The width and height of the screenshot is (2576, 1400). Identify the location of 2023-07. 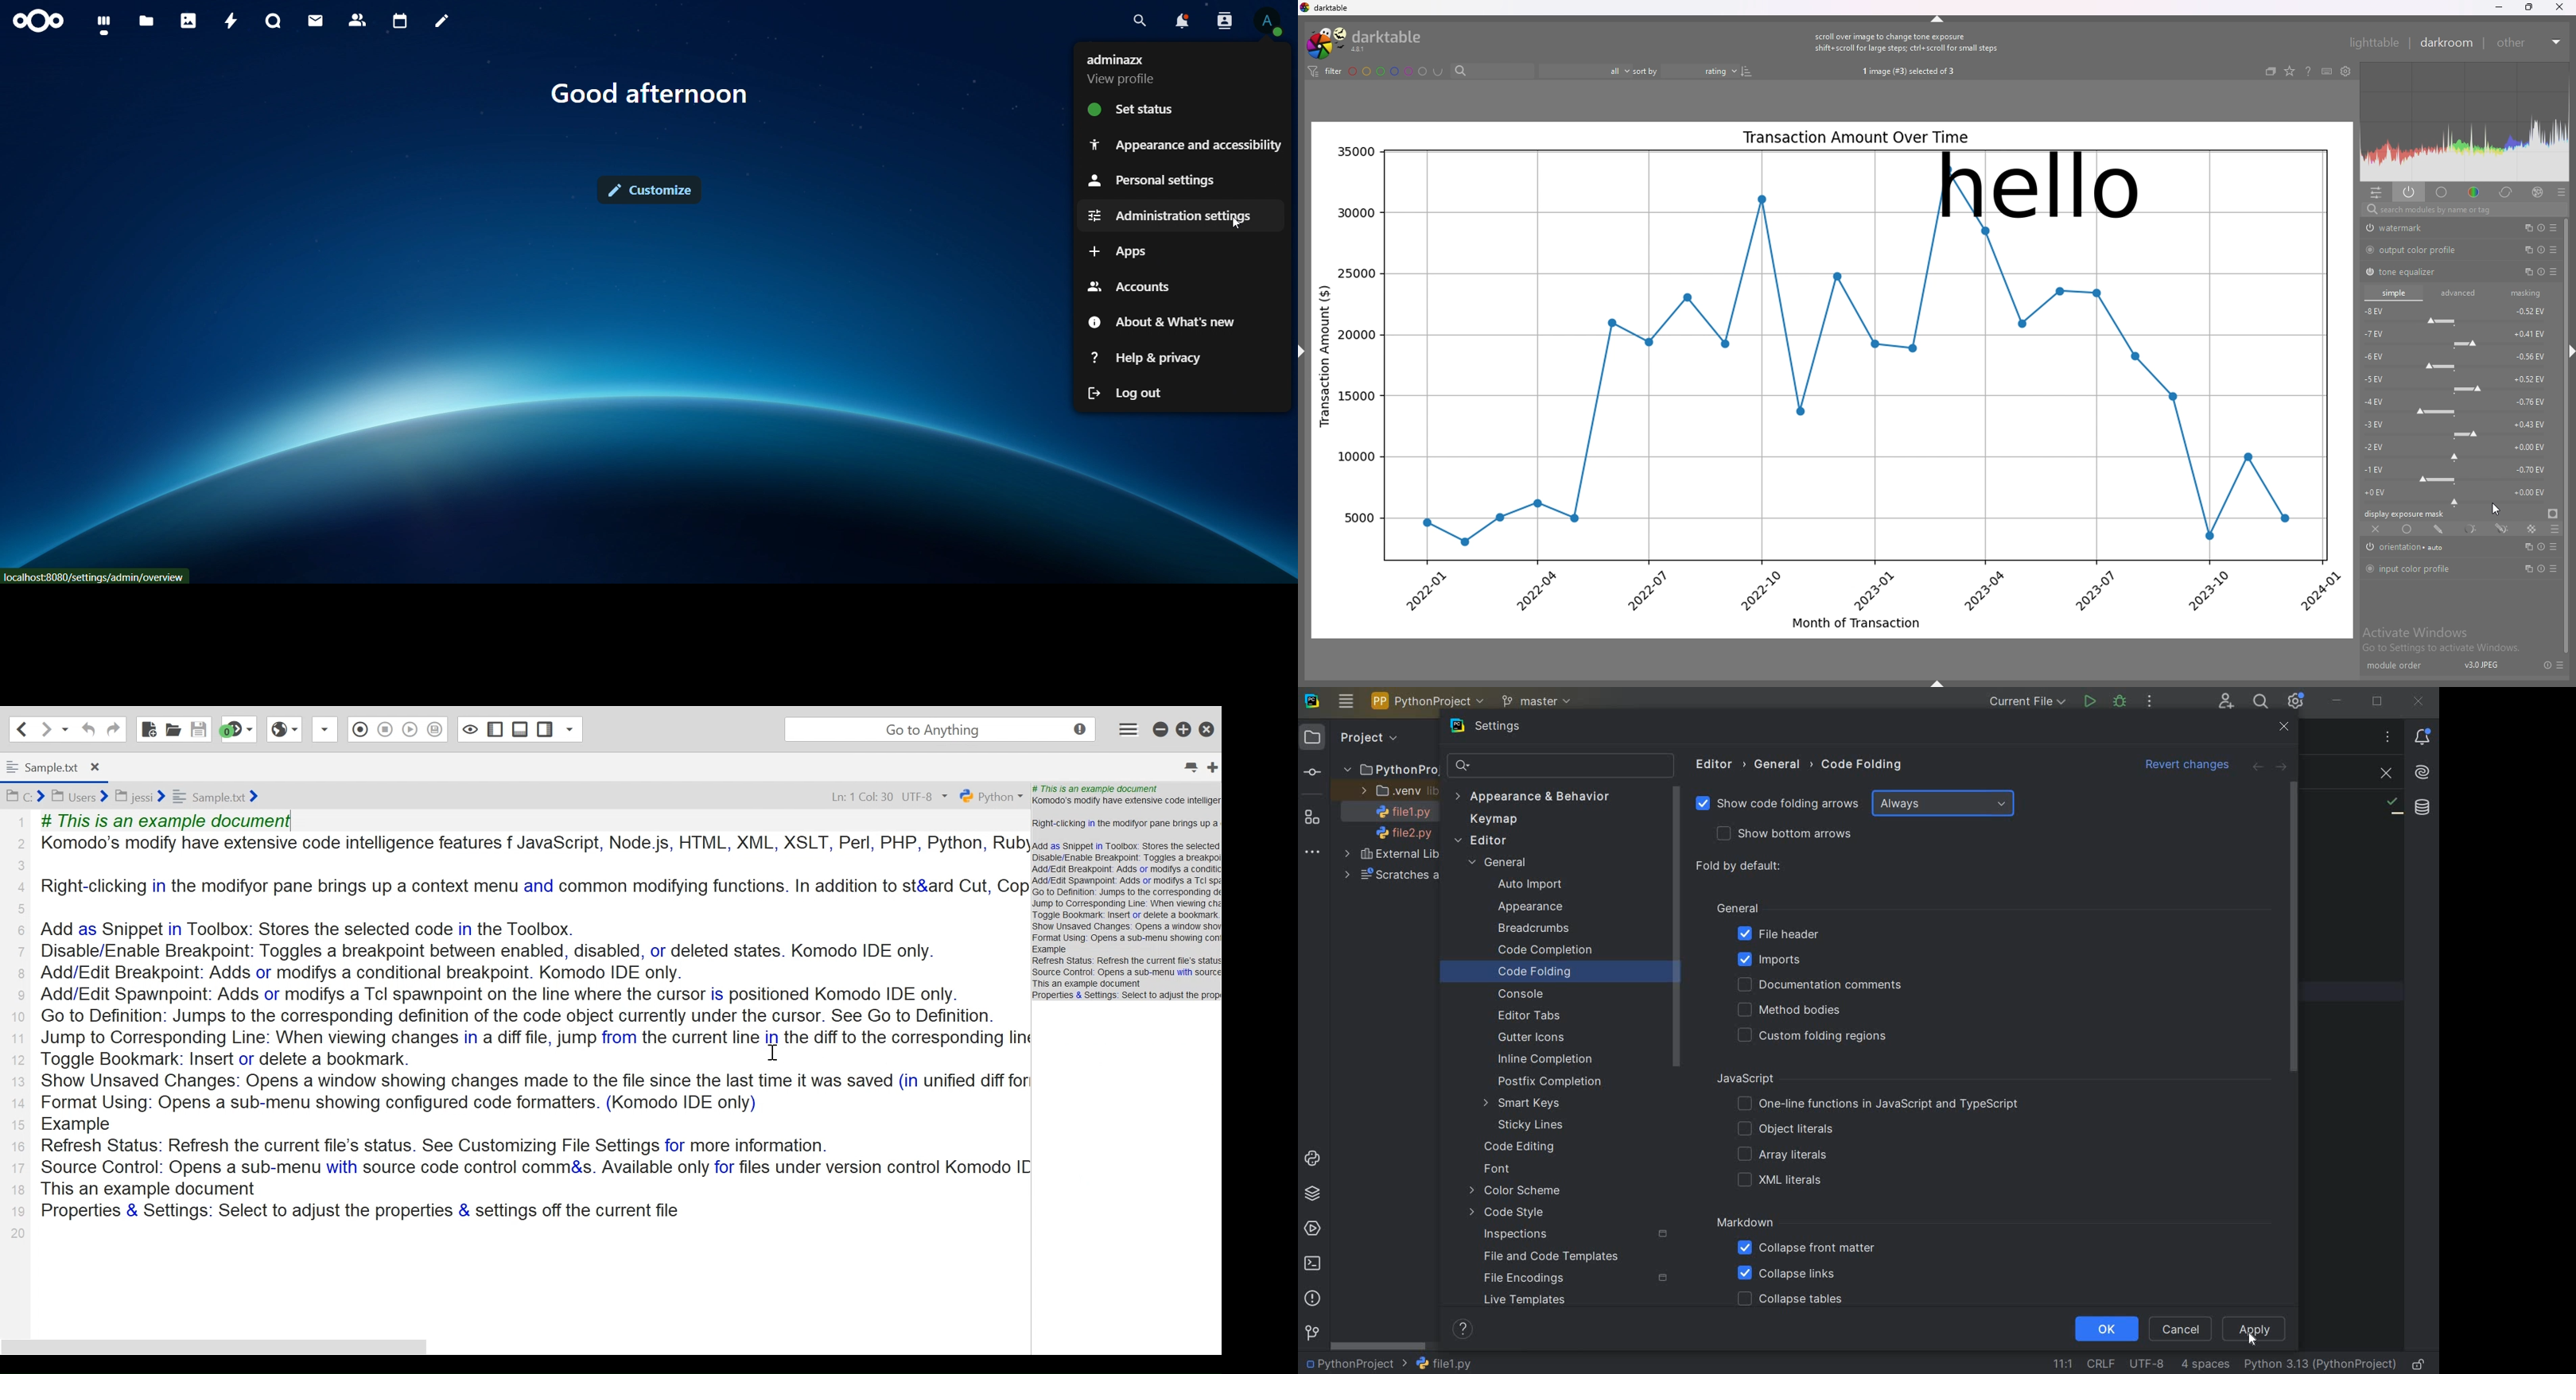
(2093, 590).